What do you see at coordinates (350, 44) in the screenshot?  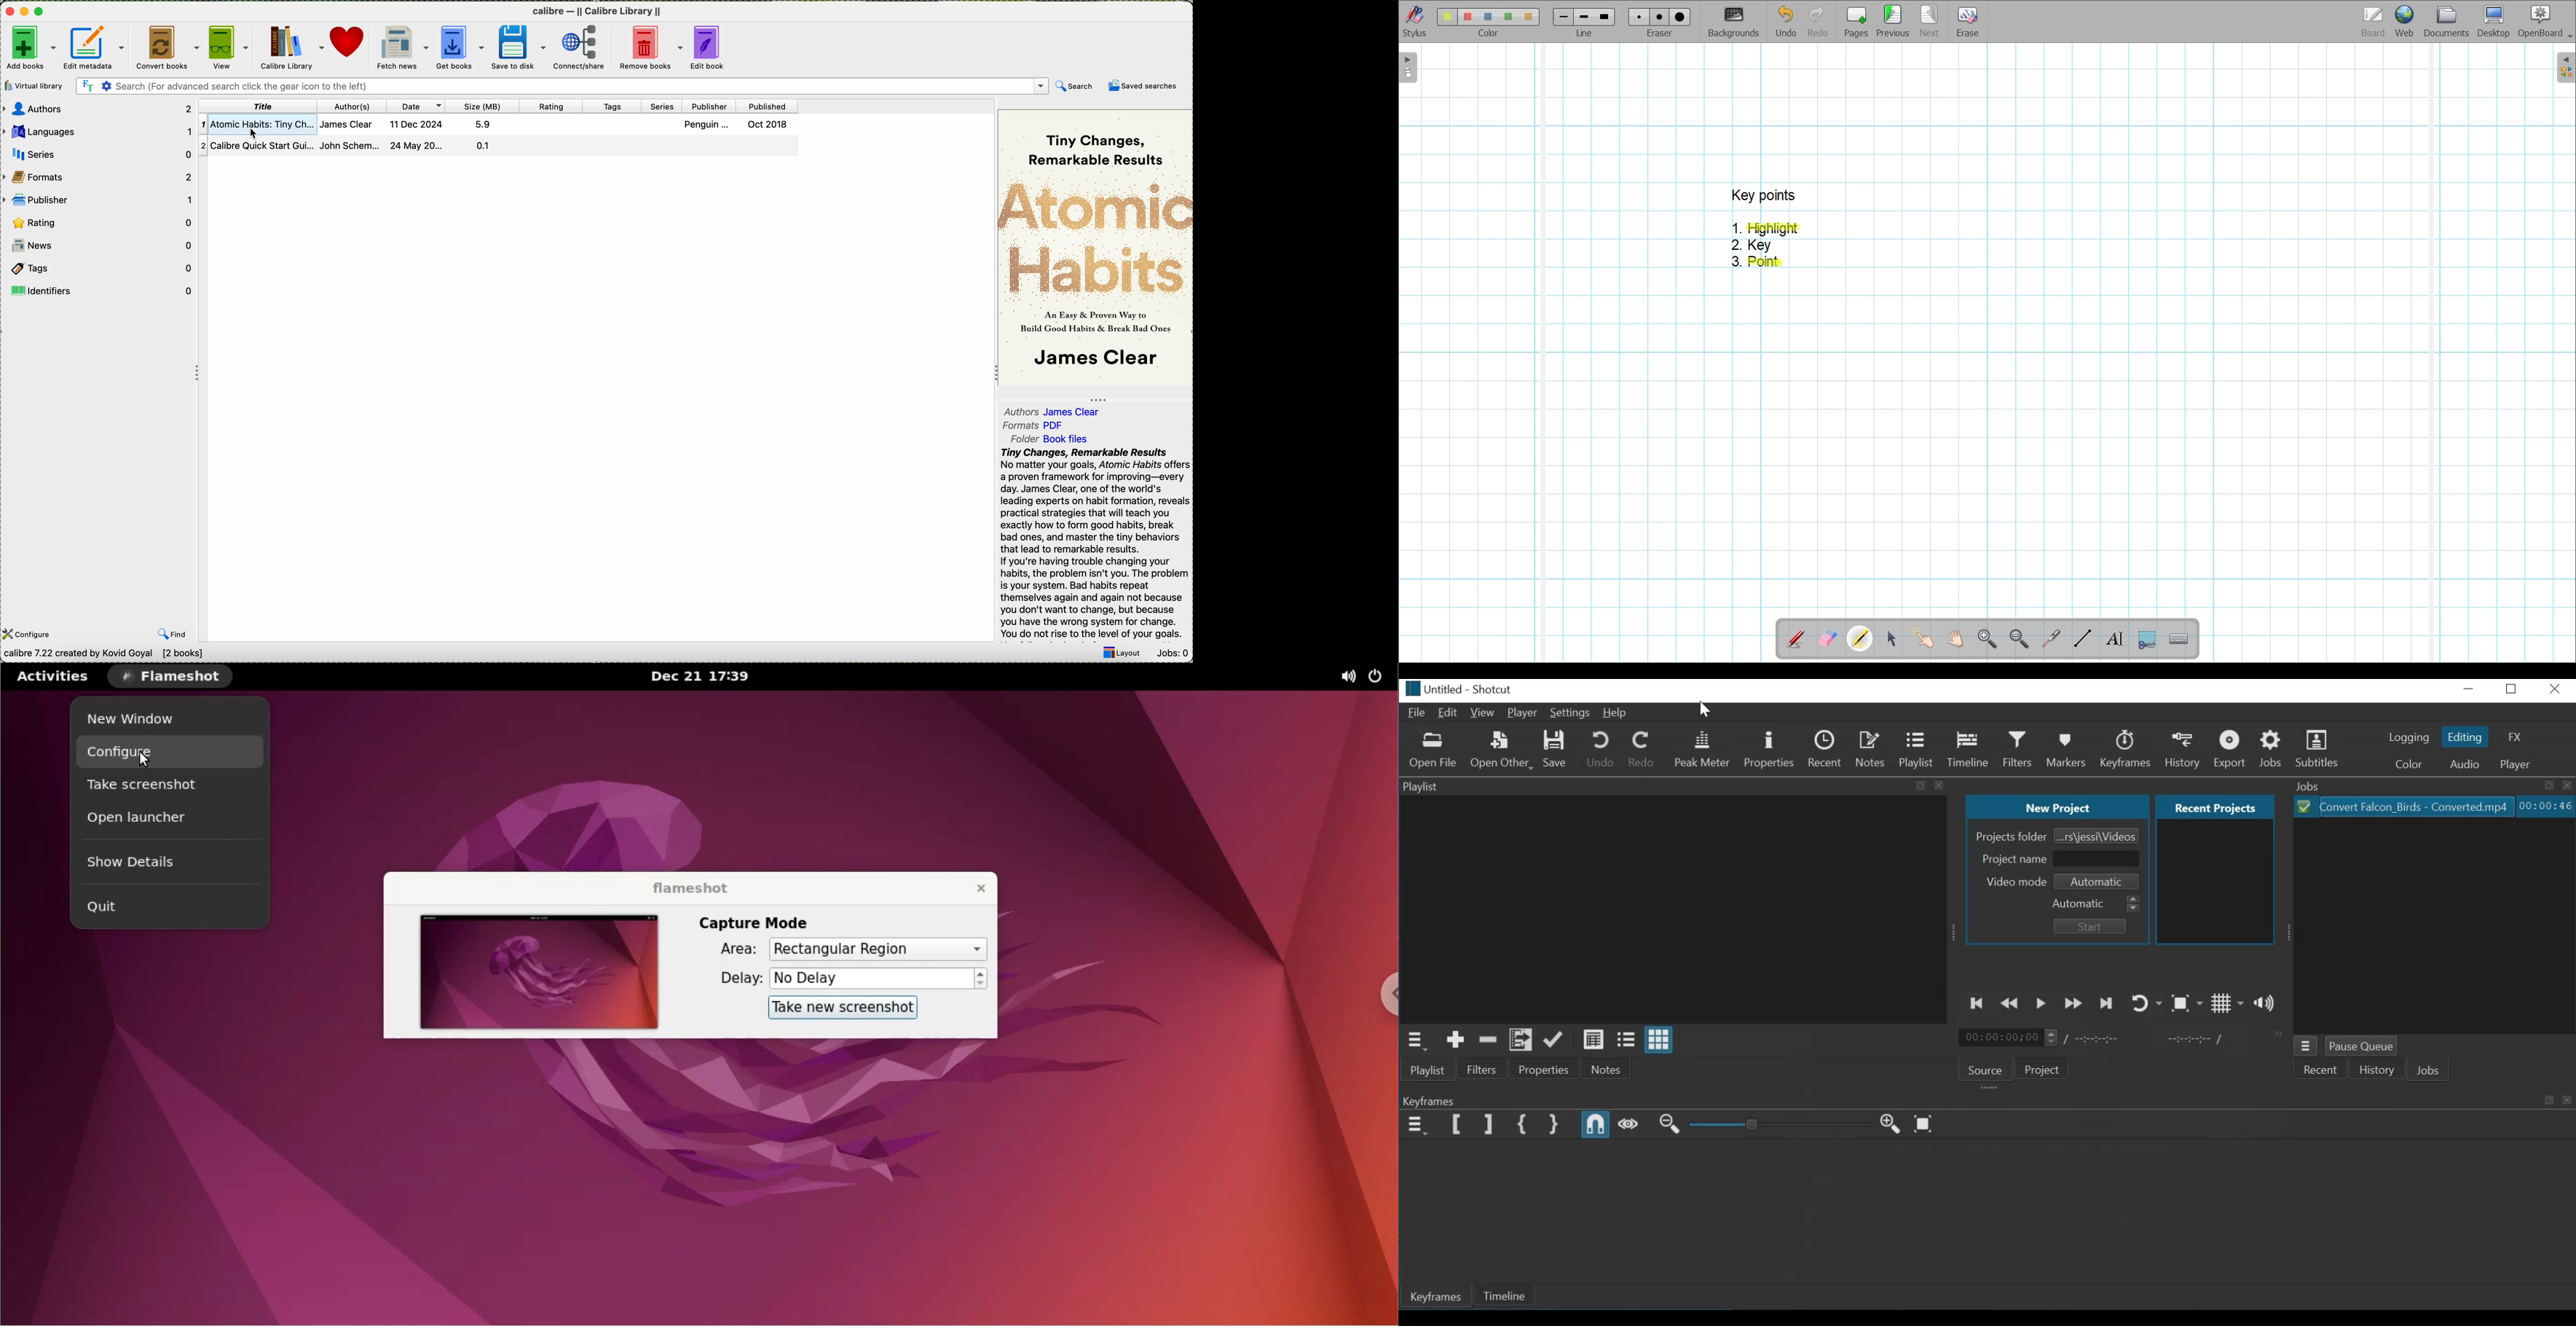 I see `donate` at bounding box center [350, 44].